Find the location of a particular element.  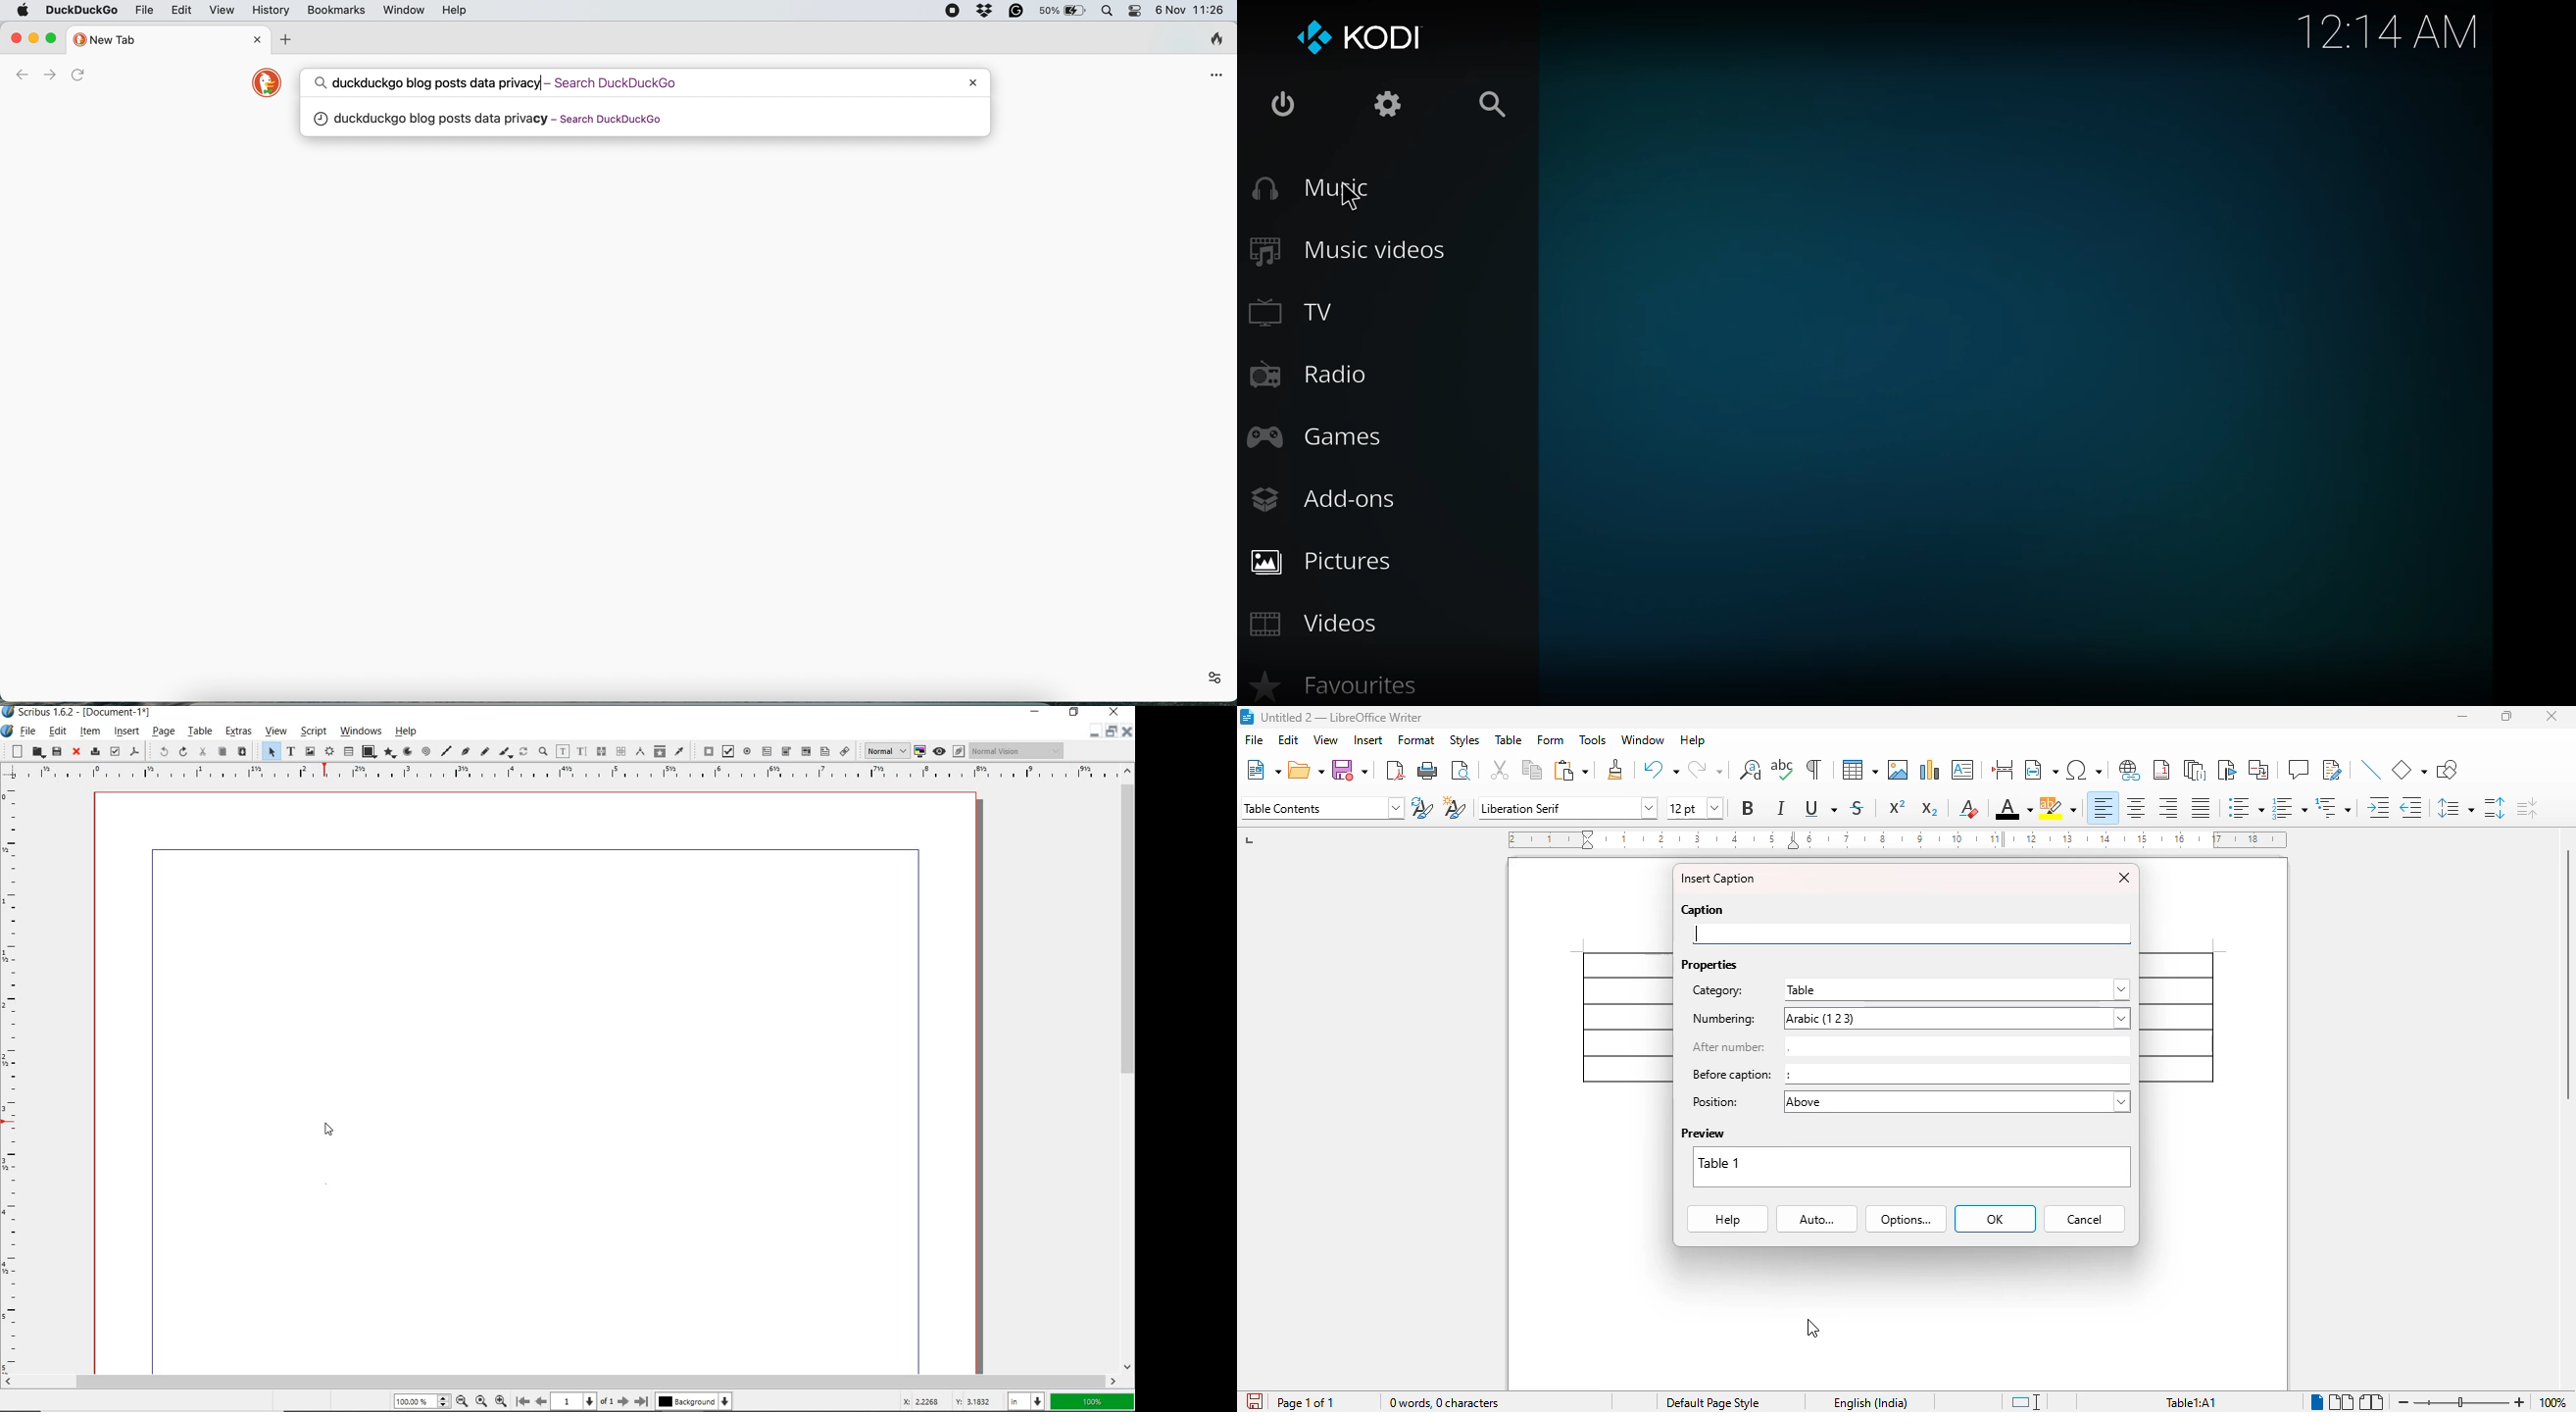

save as pdf is located at coordinates (135, 753).